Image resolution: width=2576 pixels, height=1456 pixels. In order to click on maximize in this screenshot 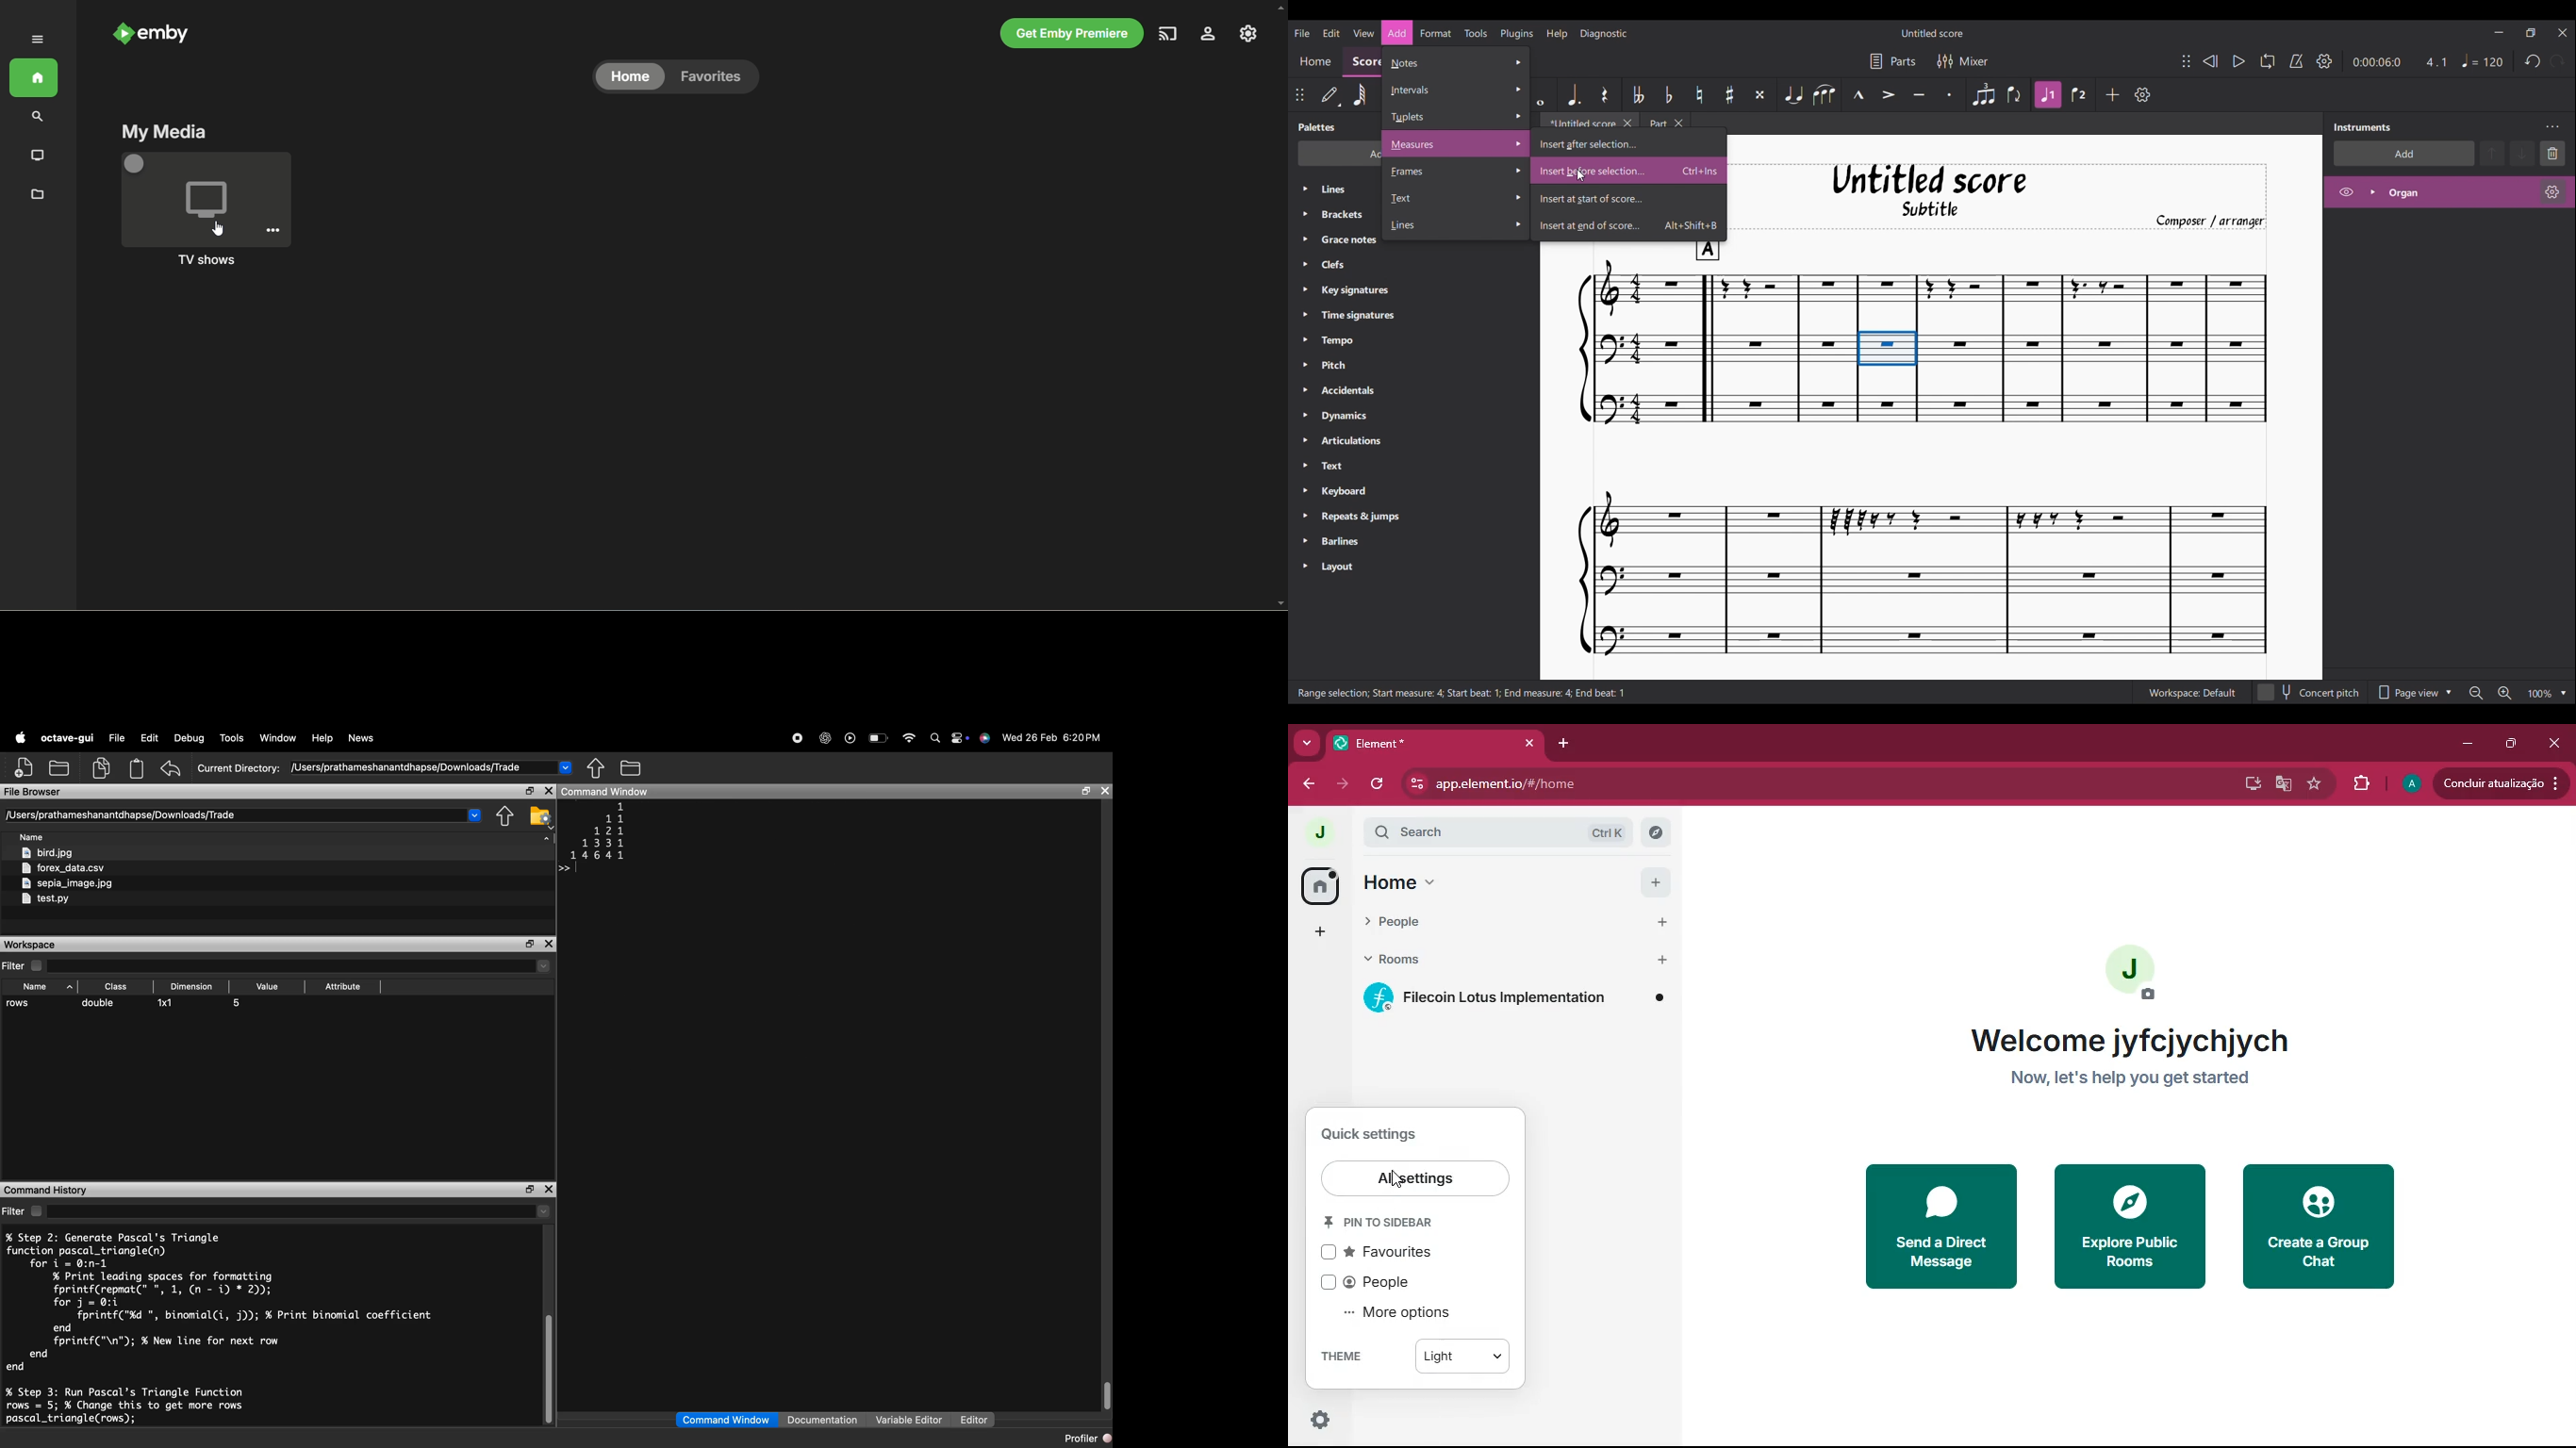, I will do `click(528, 1190)`.